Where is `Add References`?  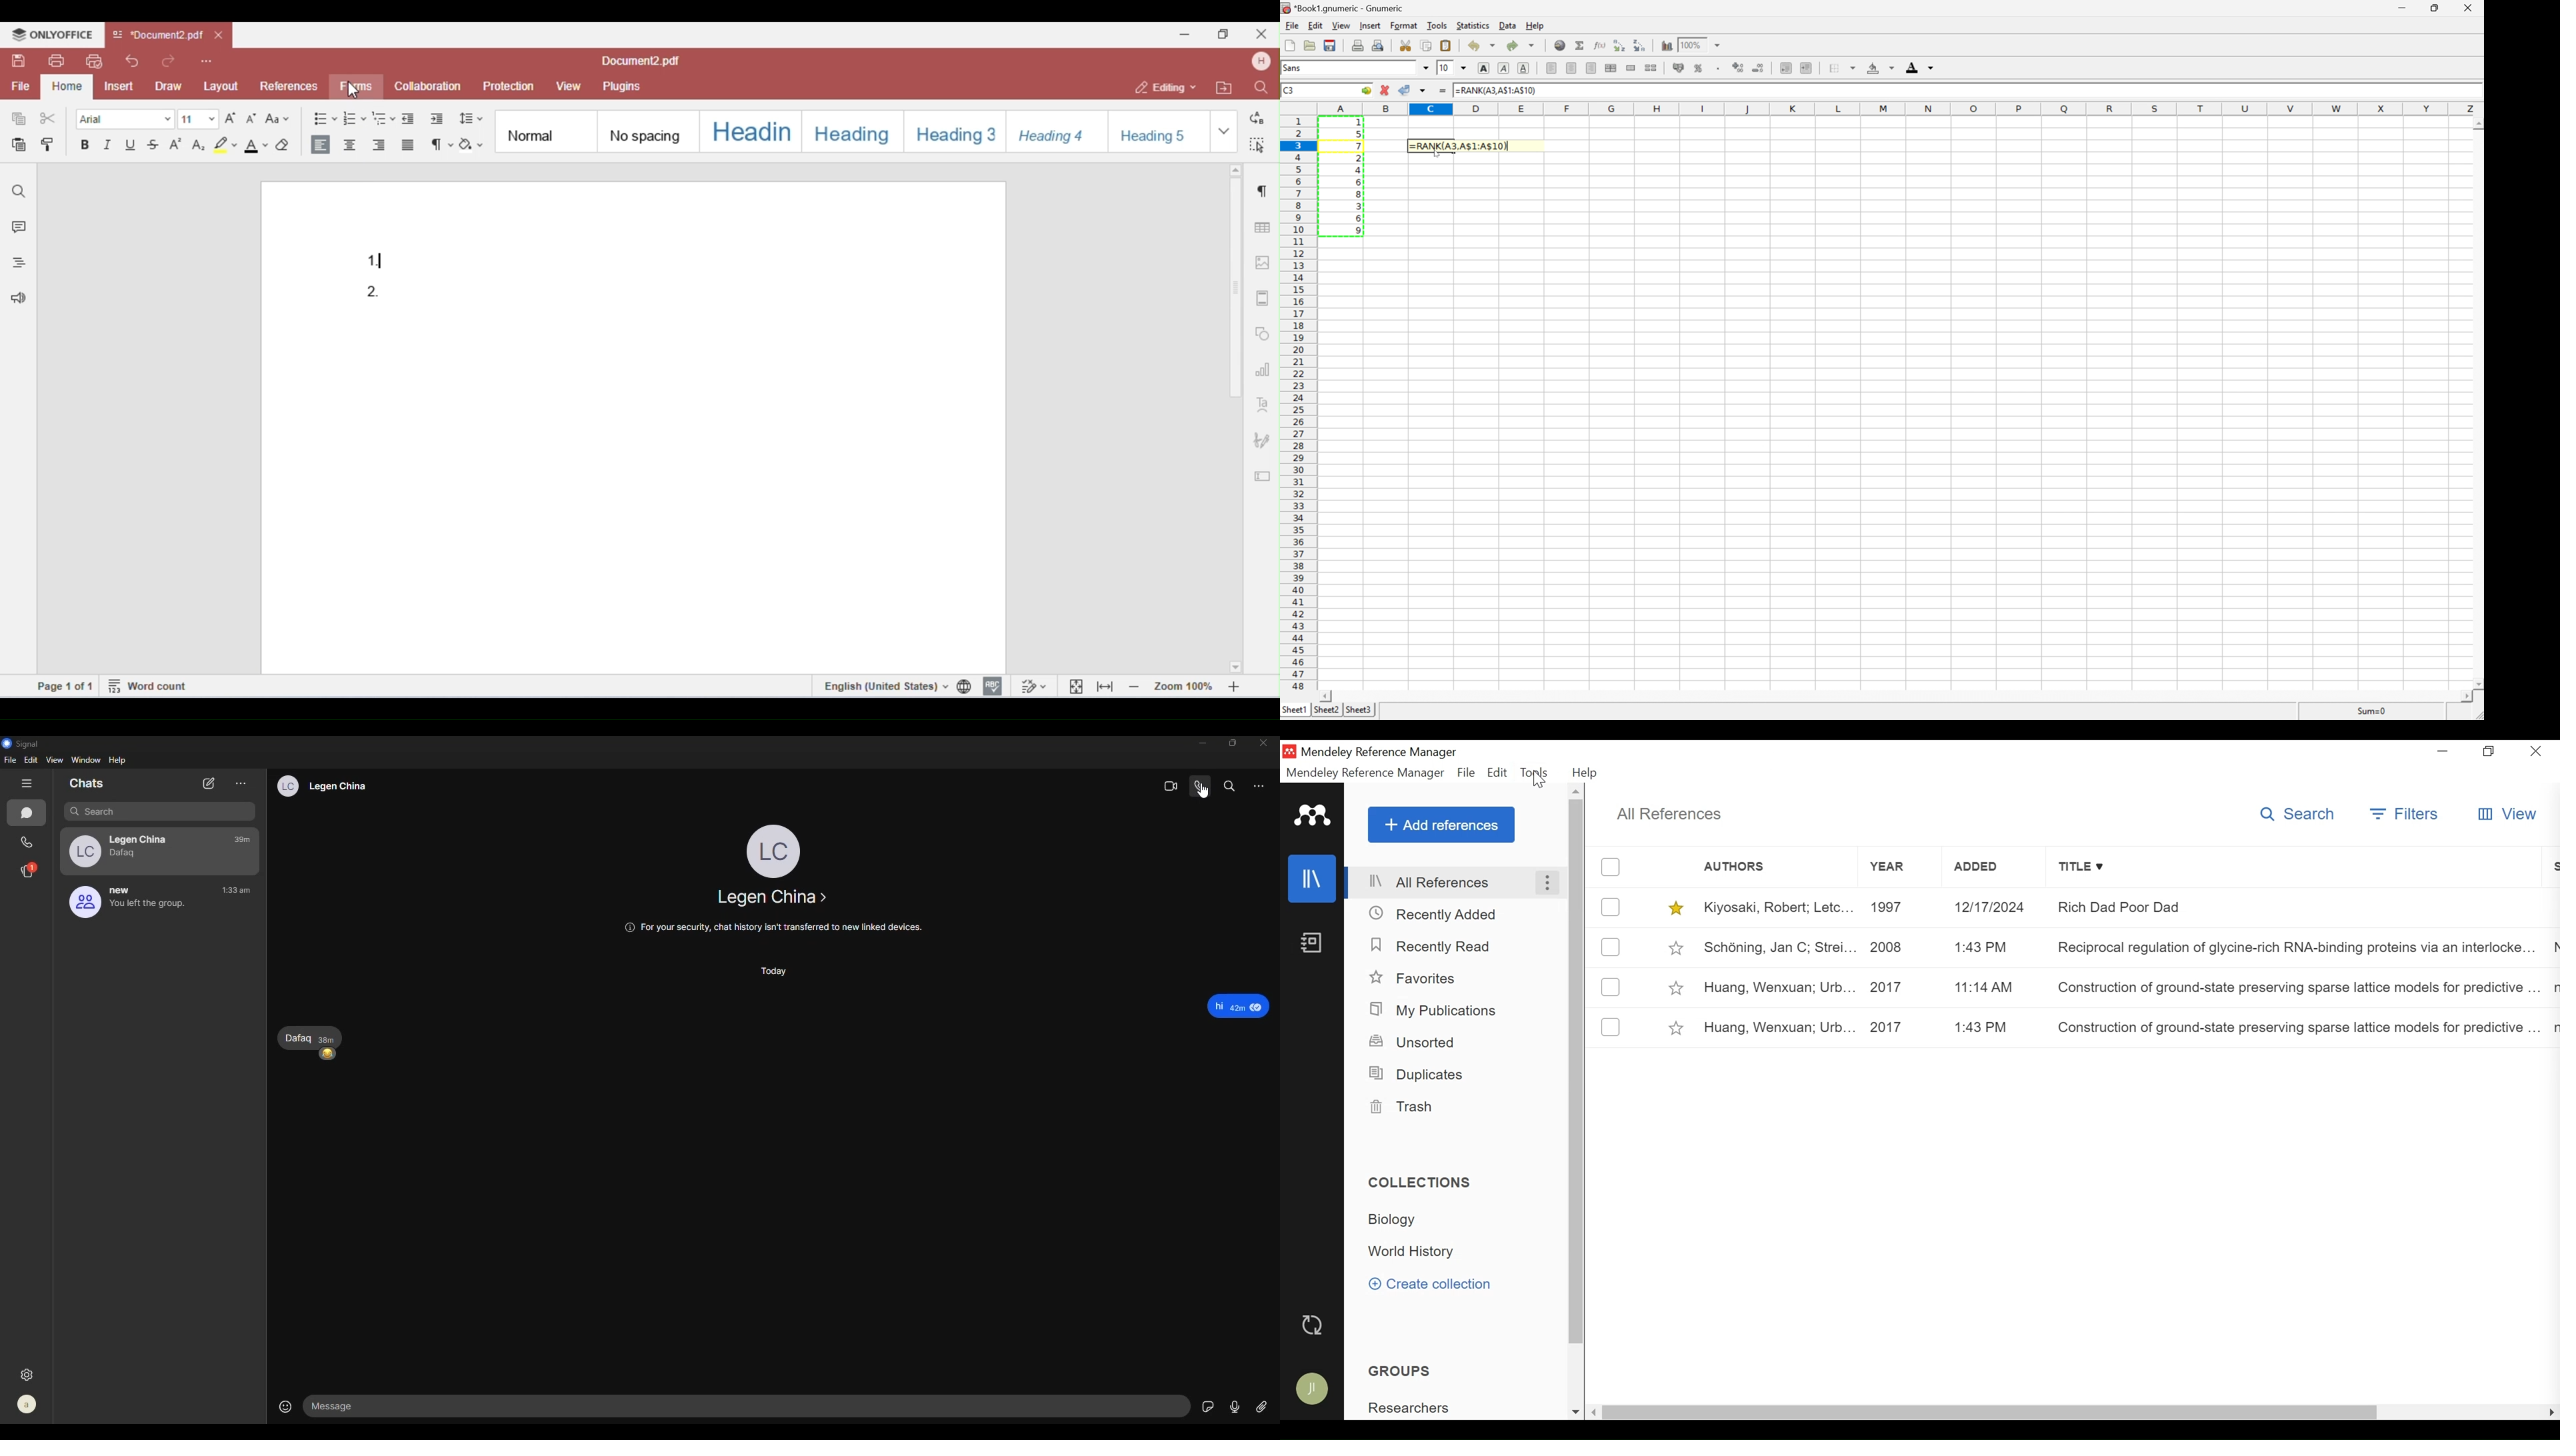
Add References is located at coordinates (1442, 825).